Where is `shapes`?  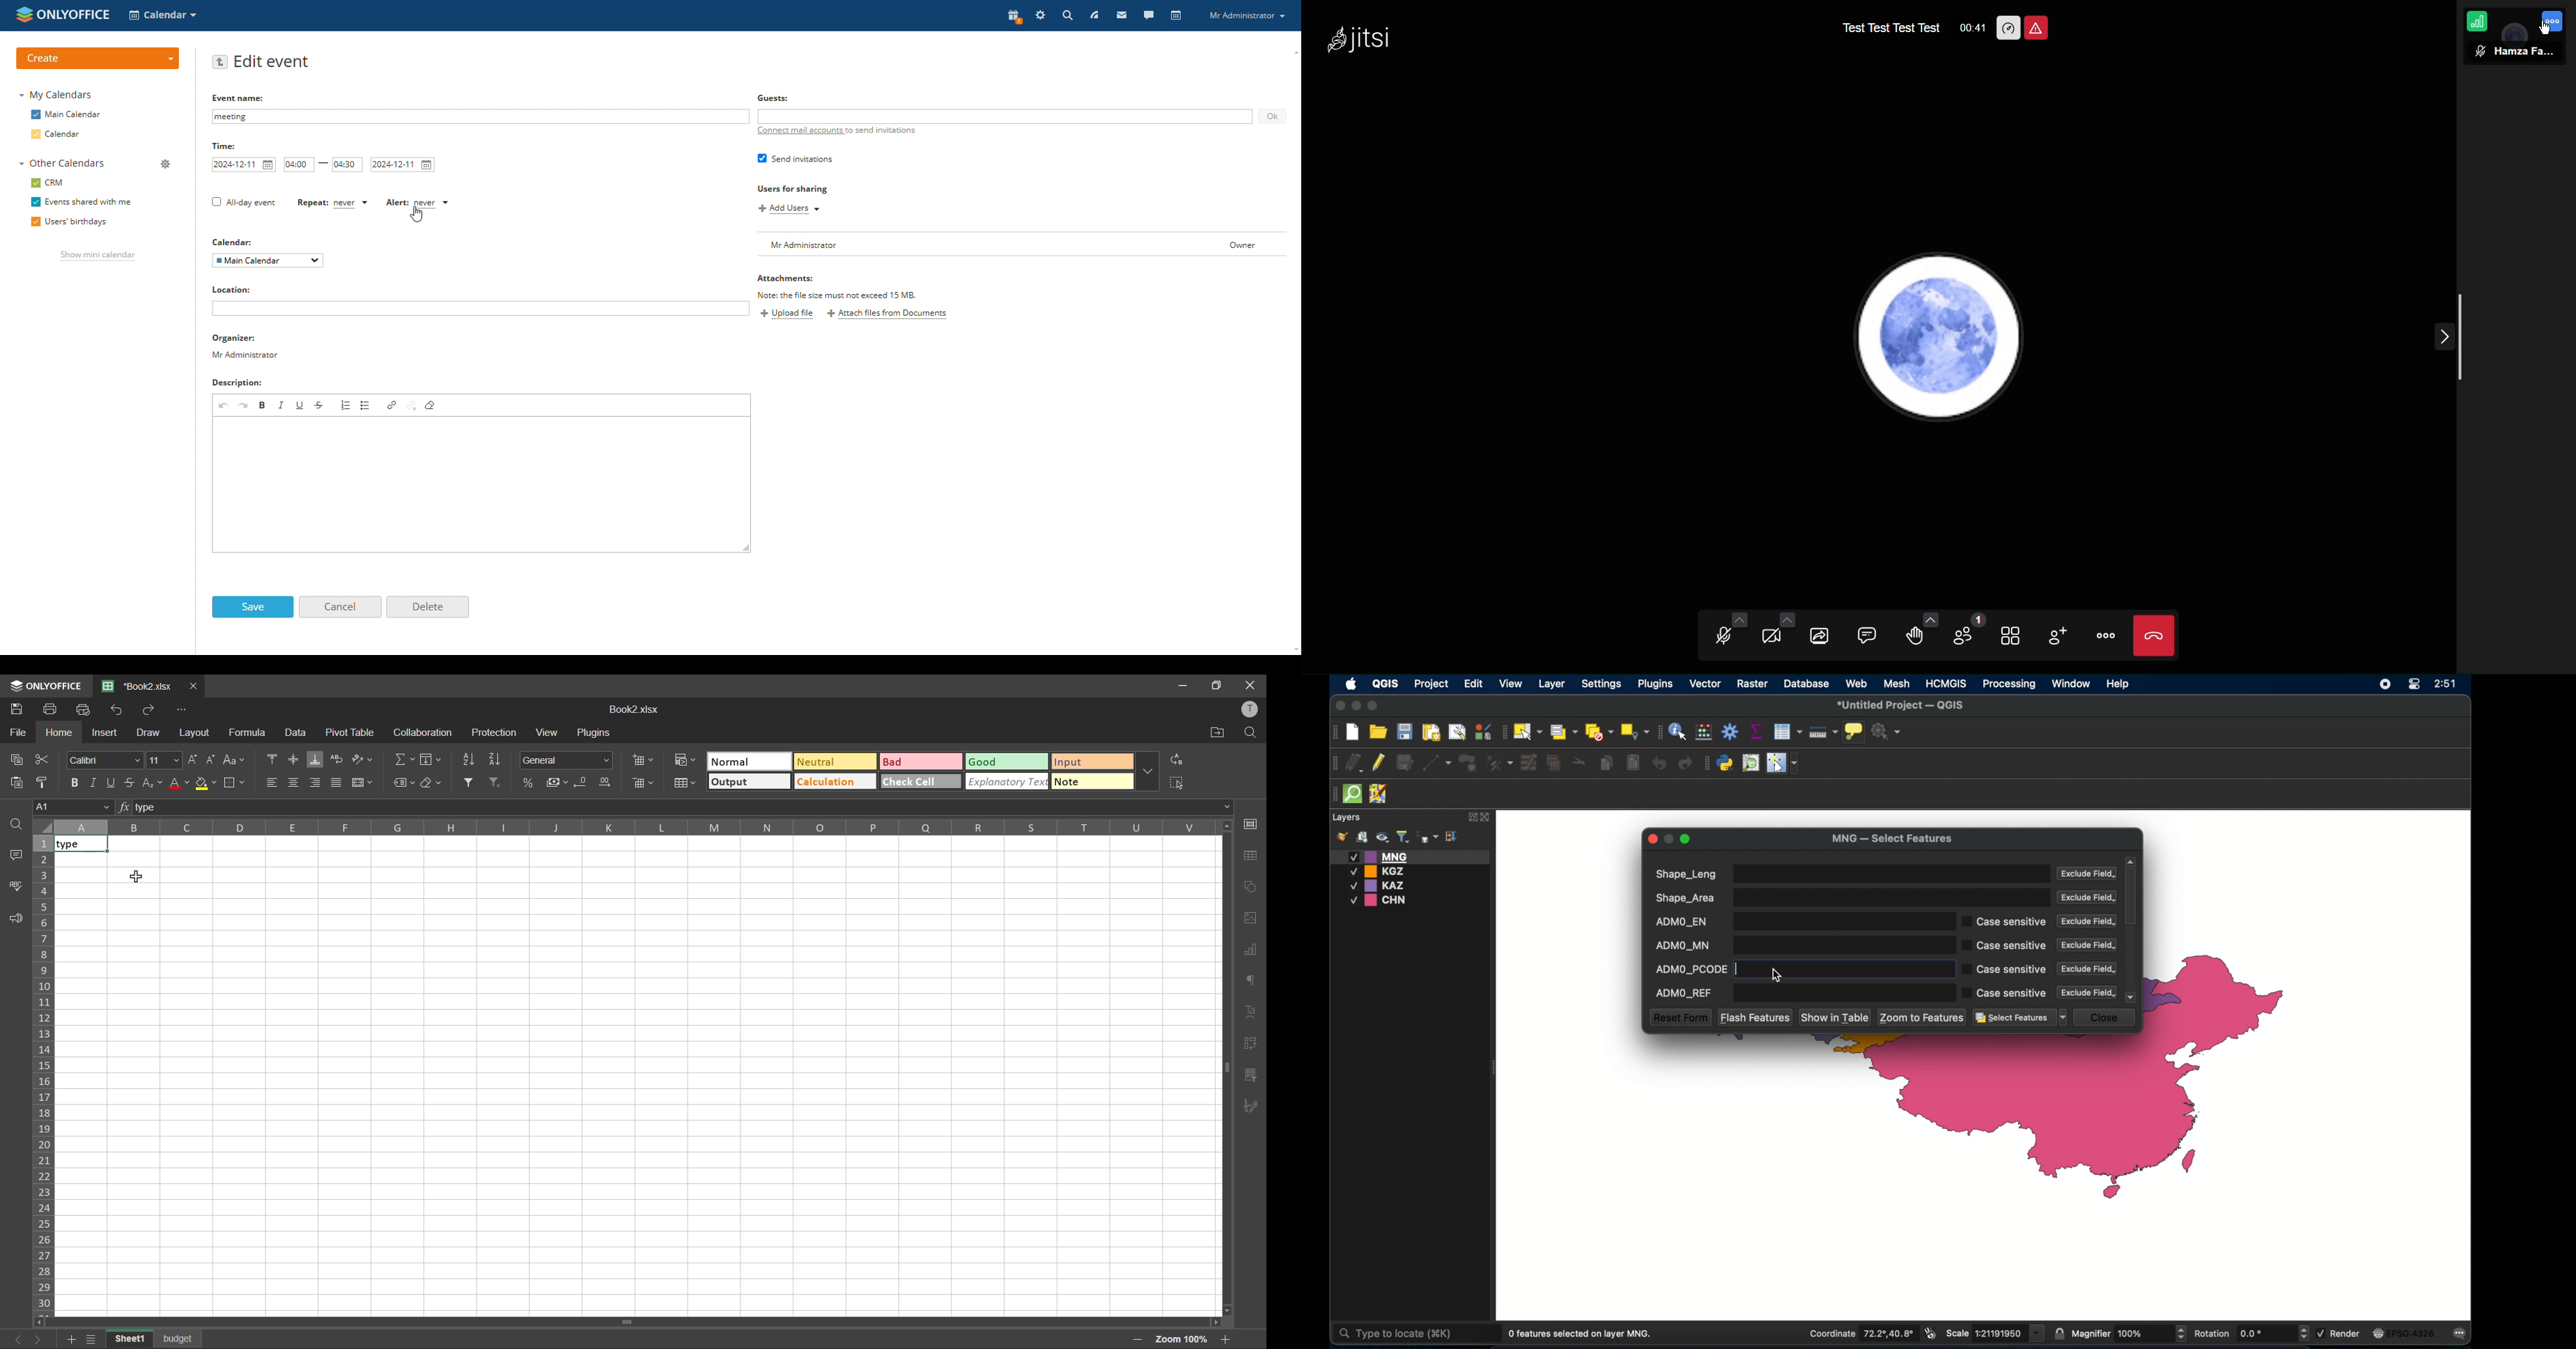 shapes is located at coordinates (1252, 885).